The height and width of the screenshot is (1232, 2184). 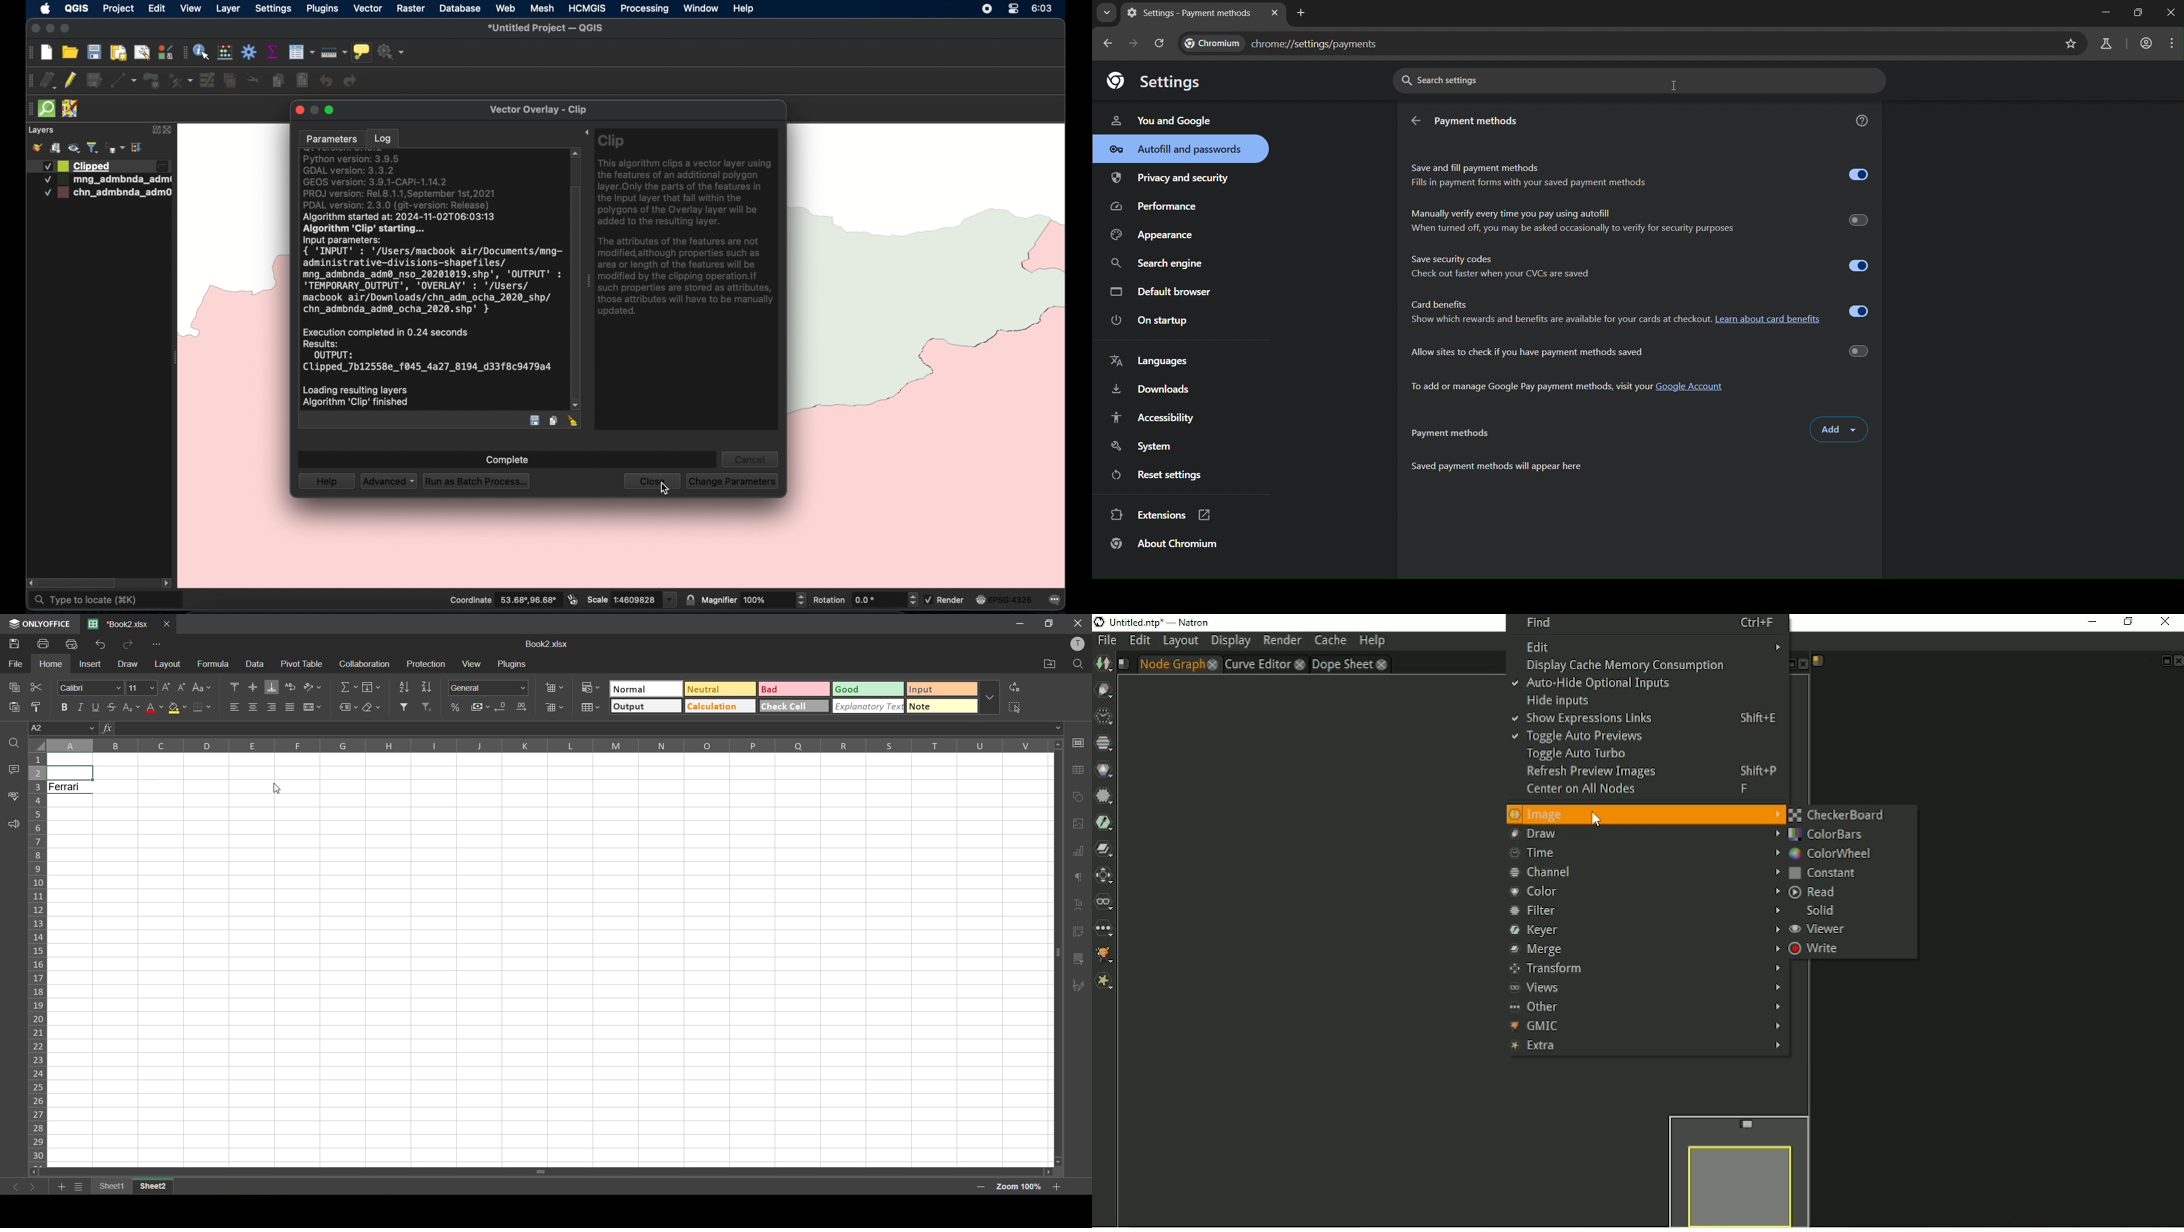 I want to click on mesh, so click(x=542, y=9).